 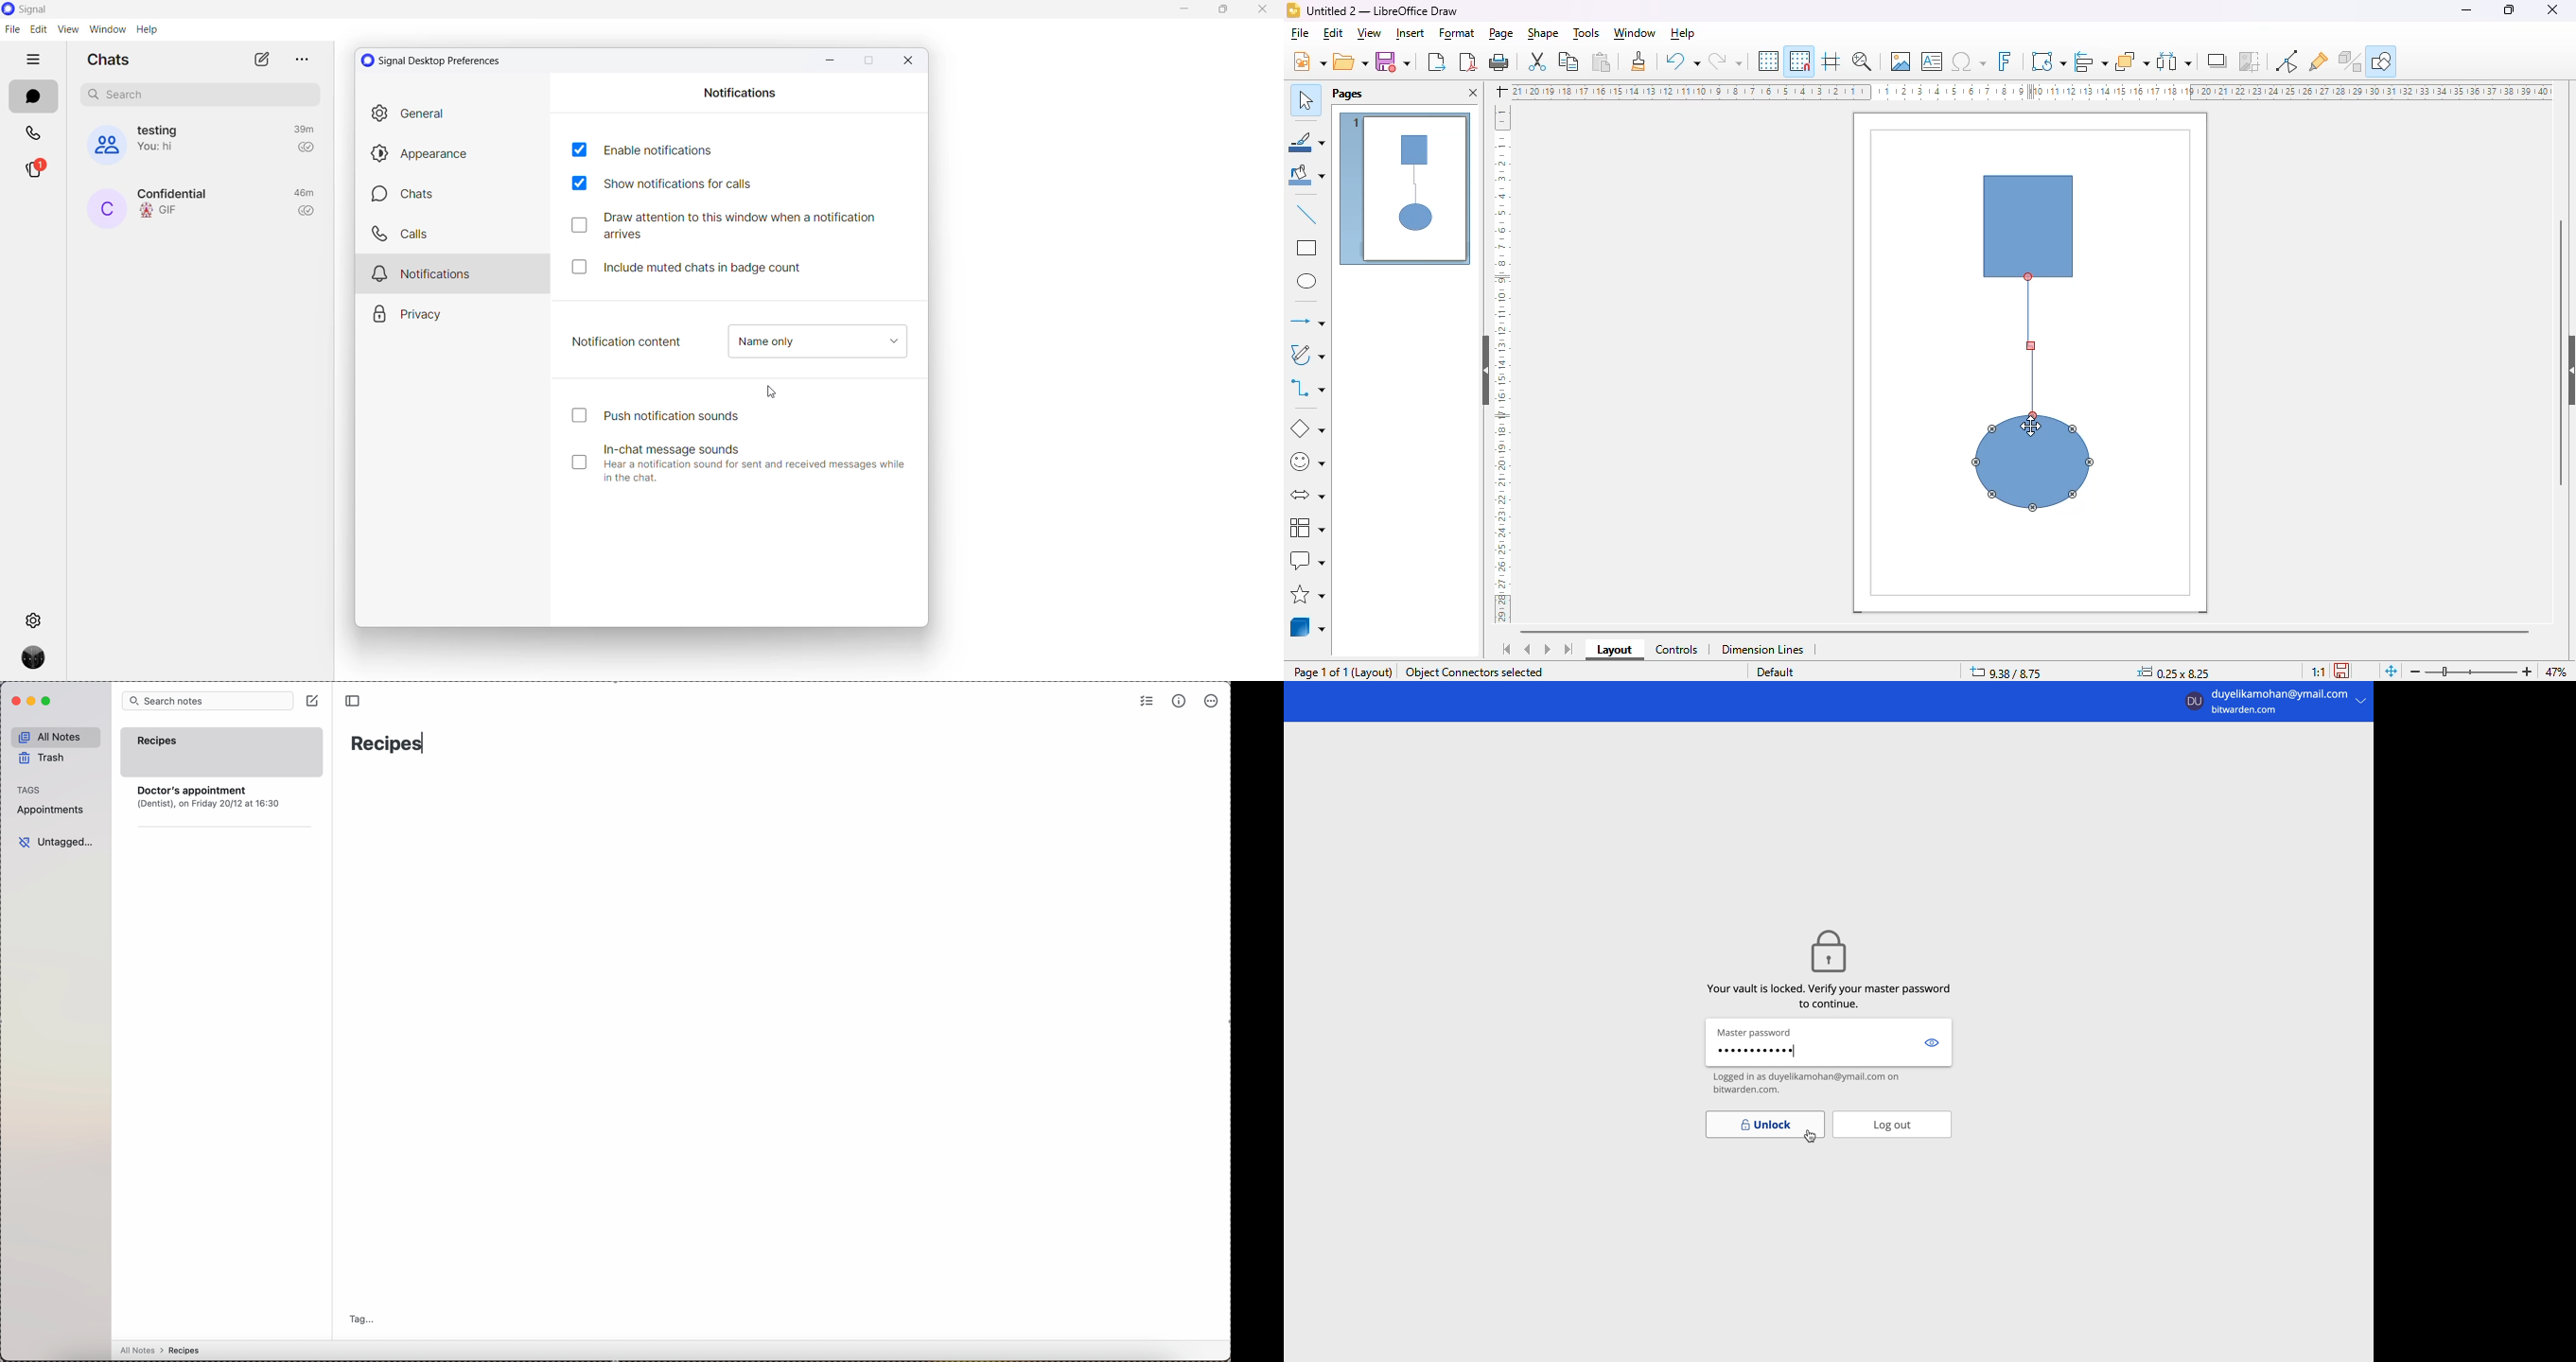 I want to click on show gluepoint functions, so click(x=2286, y=61).